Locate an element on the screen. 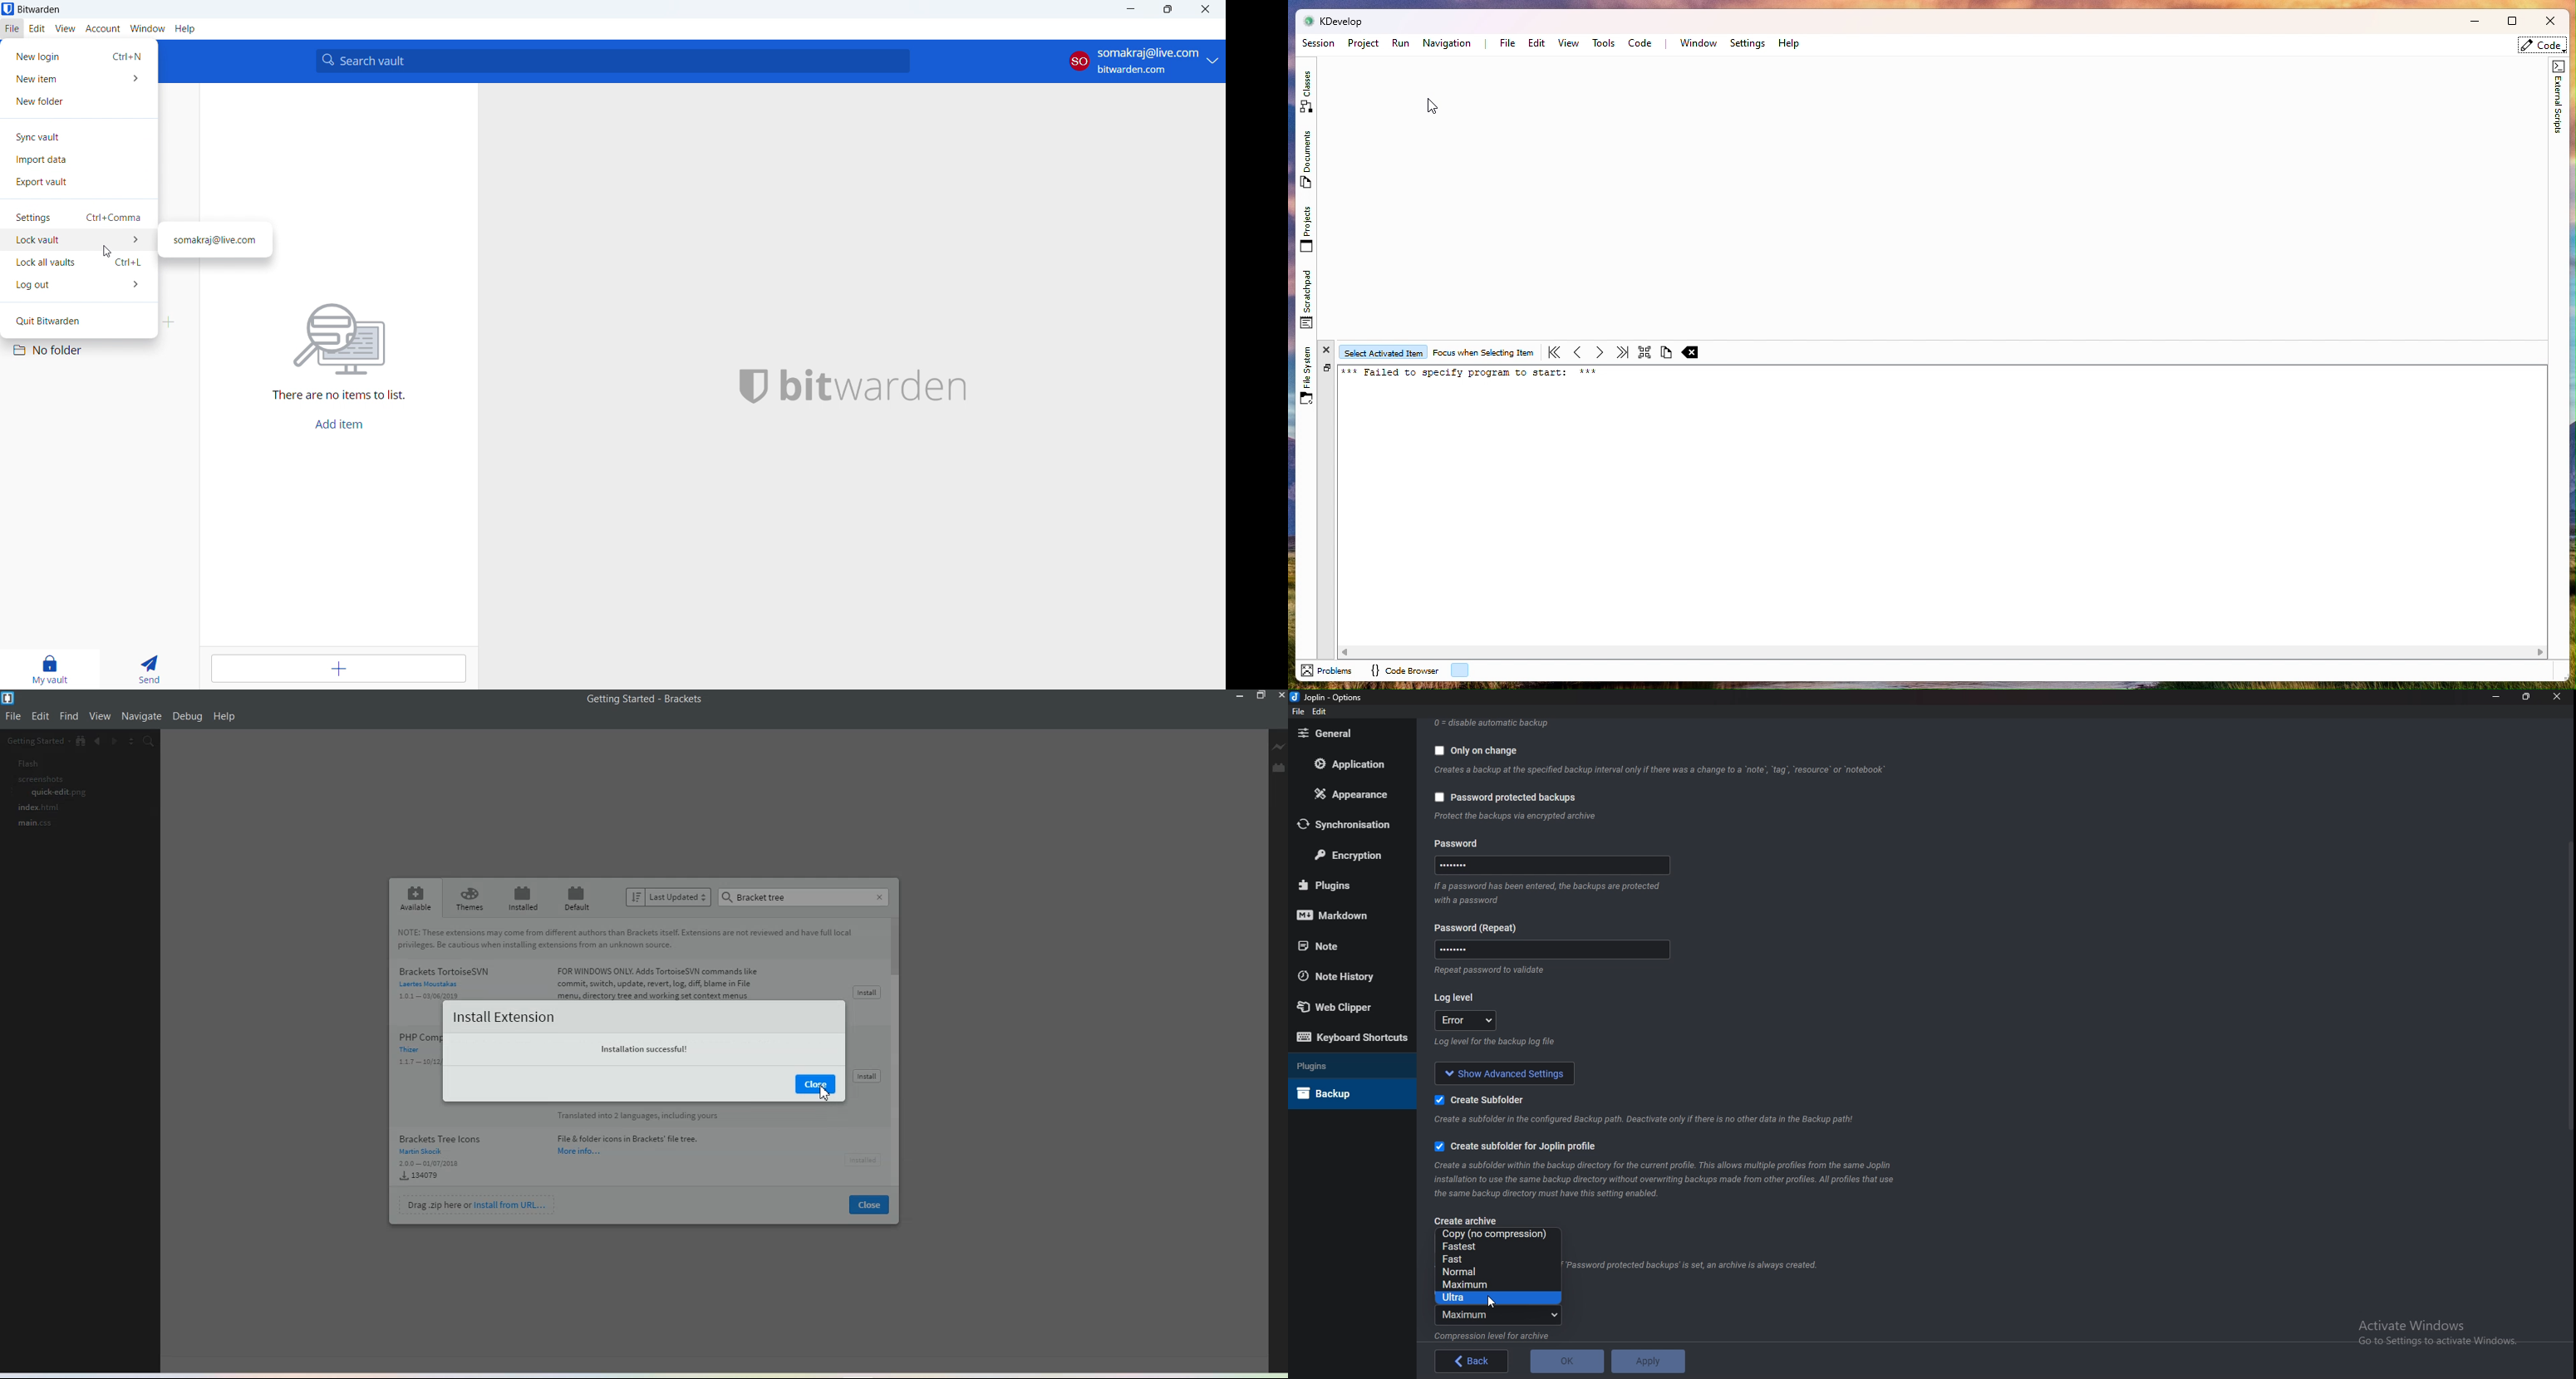  Info on log level is located at coordinates (1496, 1042).